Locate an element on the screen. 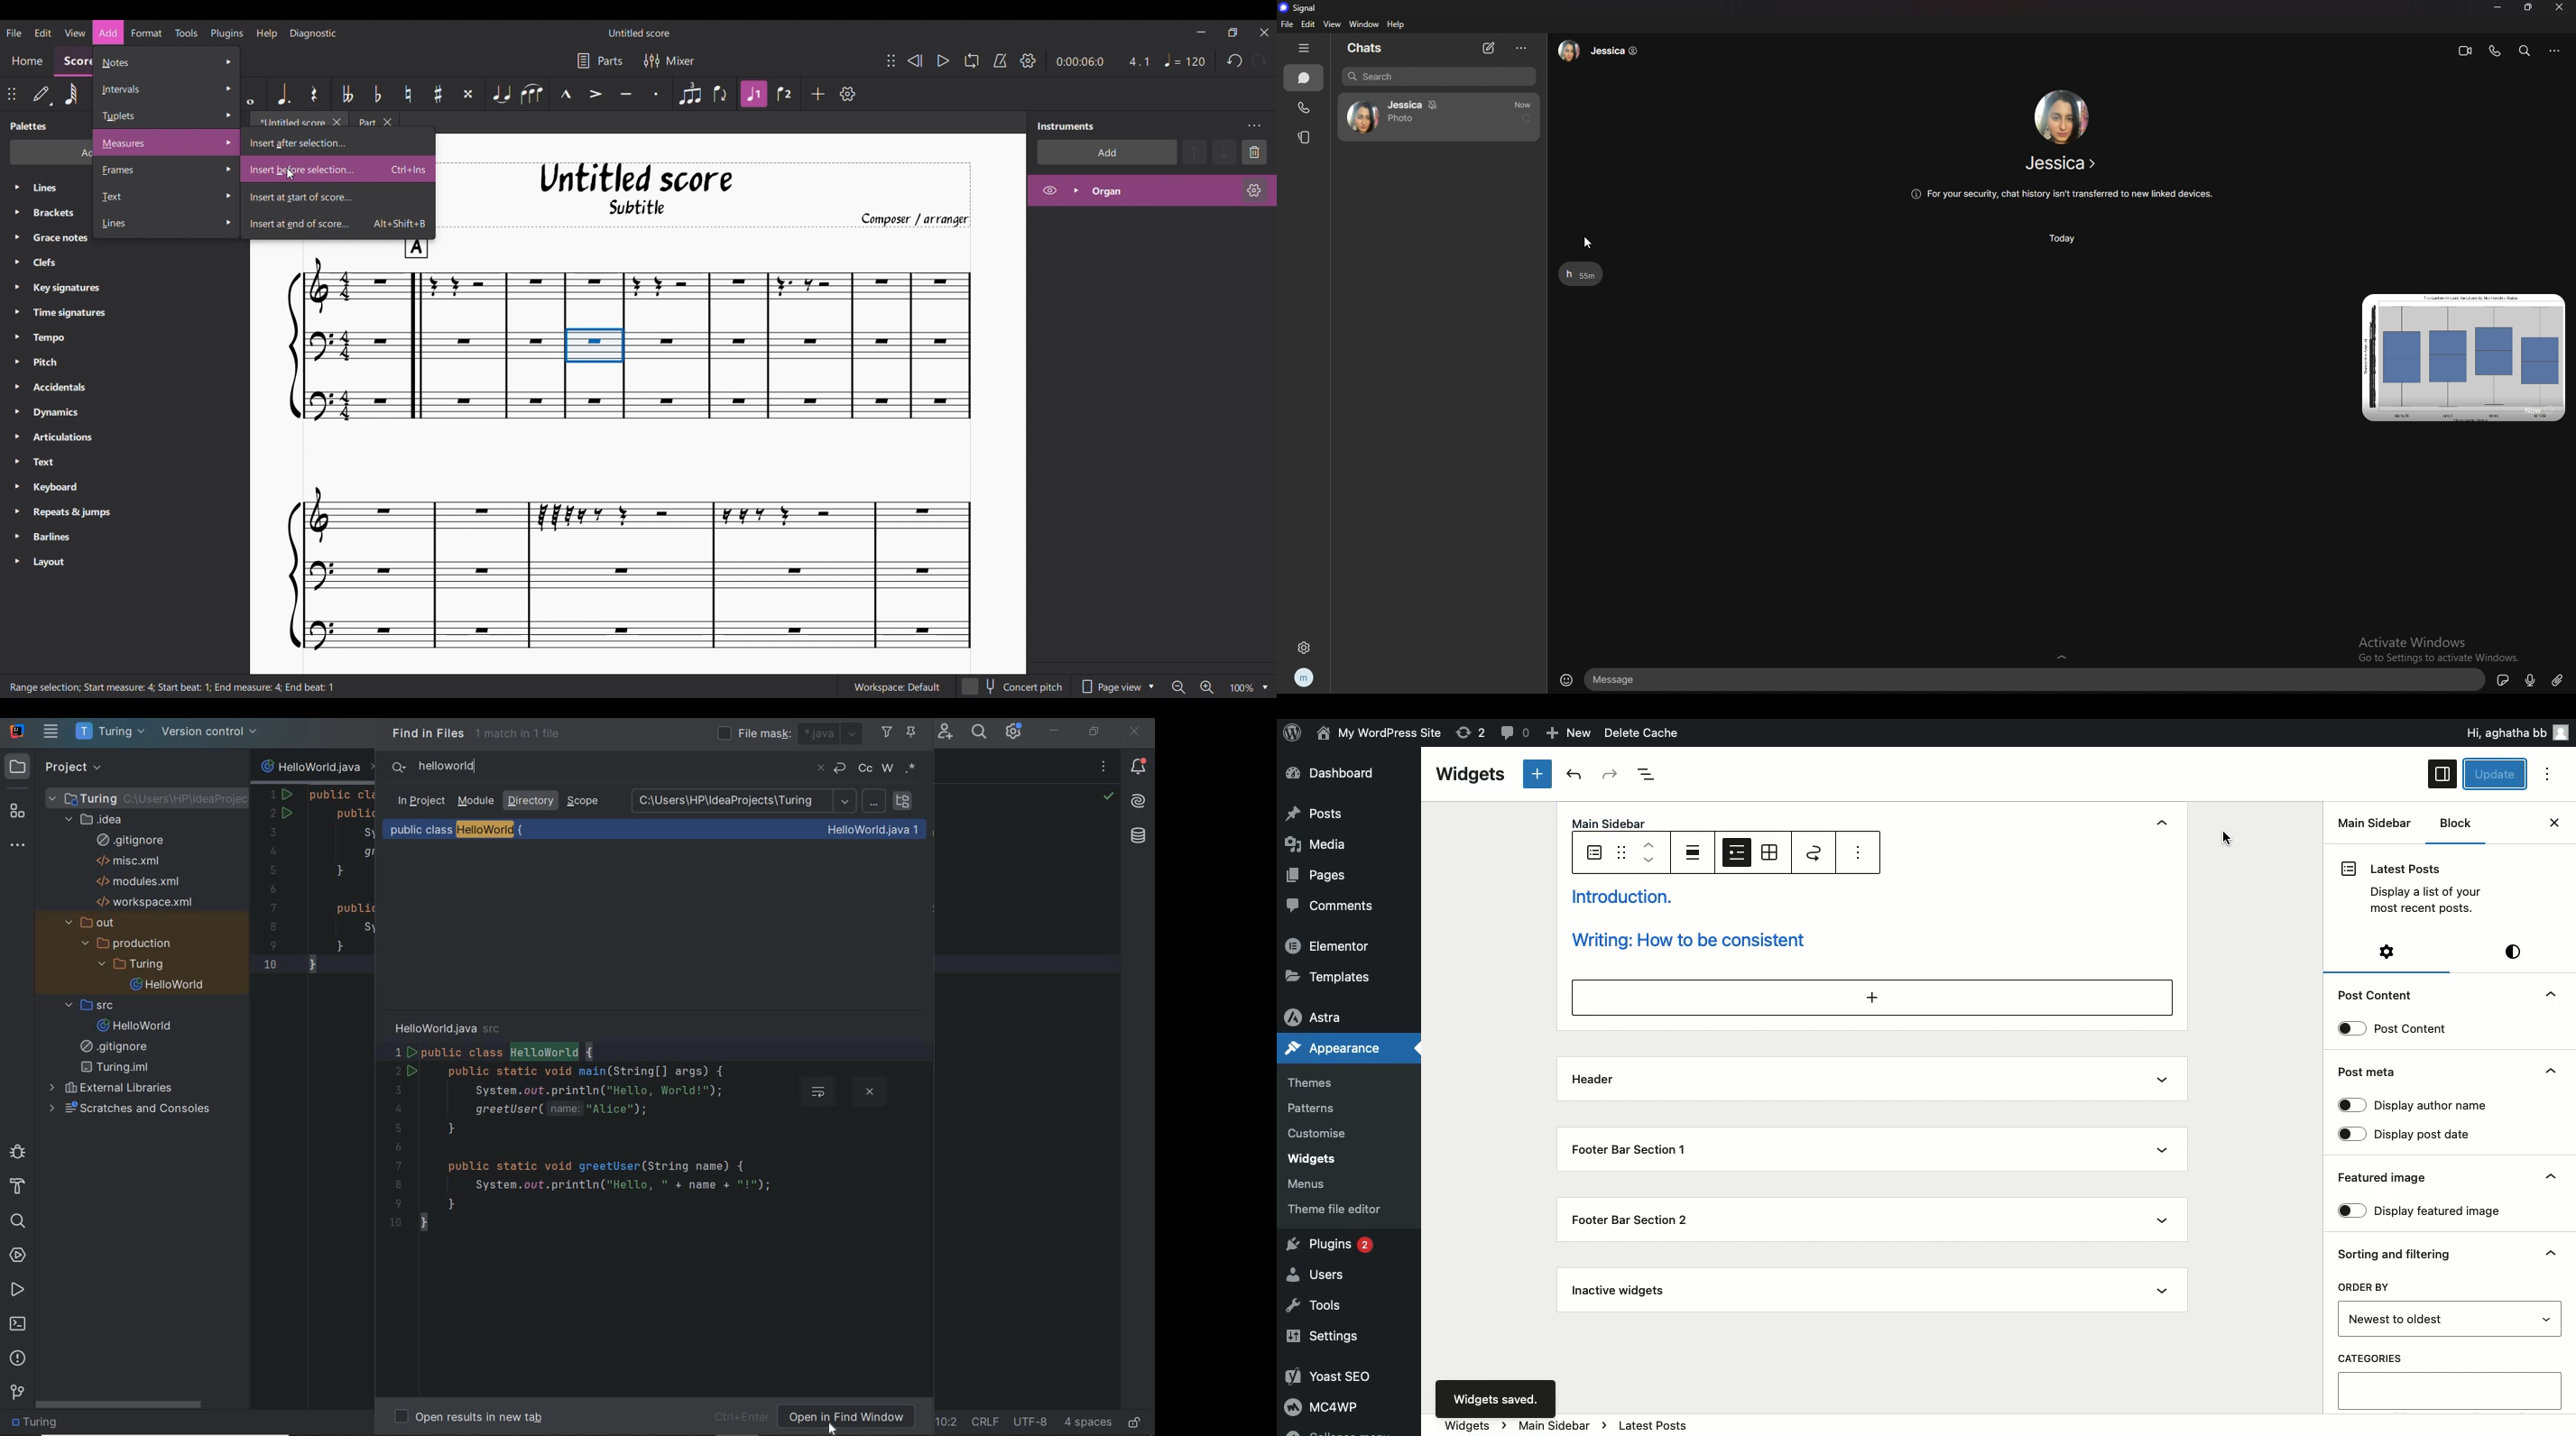  options is located at coordinates (1861, 850).